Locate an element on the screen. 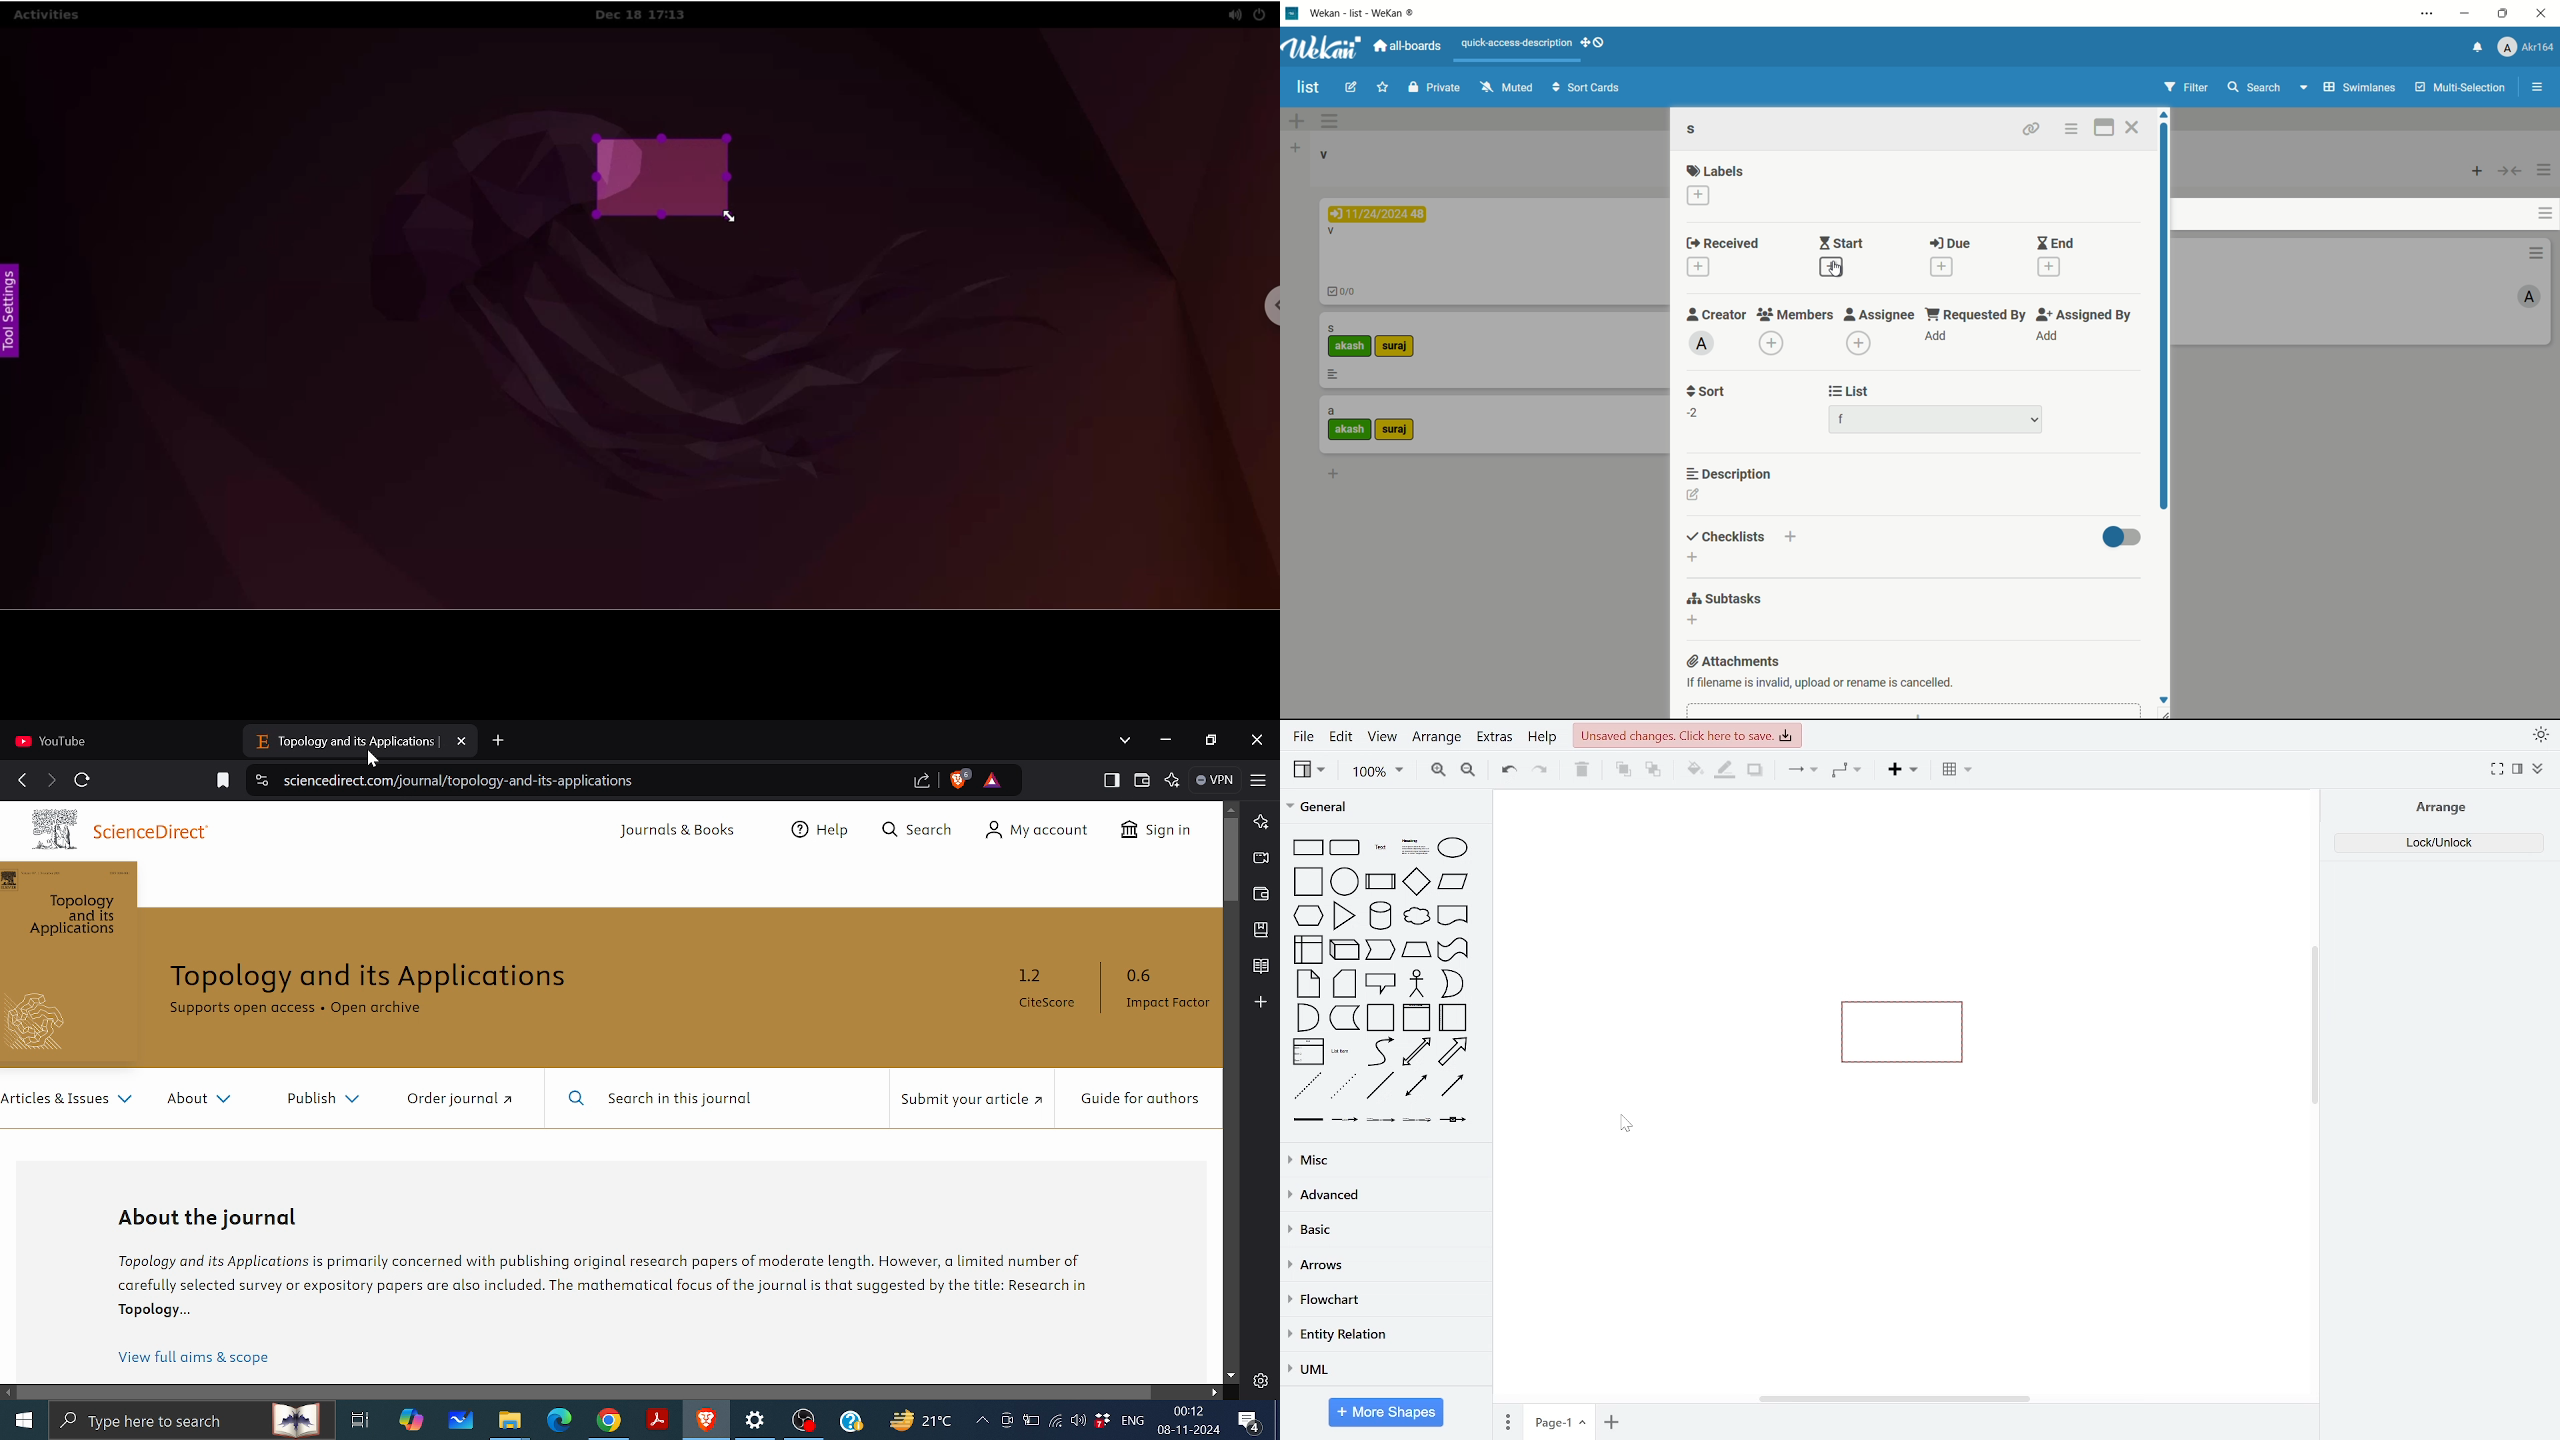  flowchart is located at coordinates (1383, 1301).